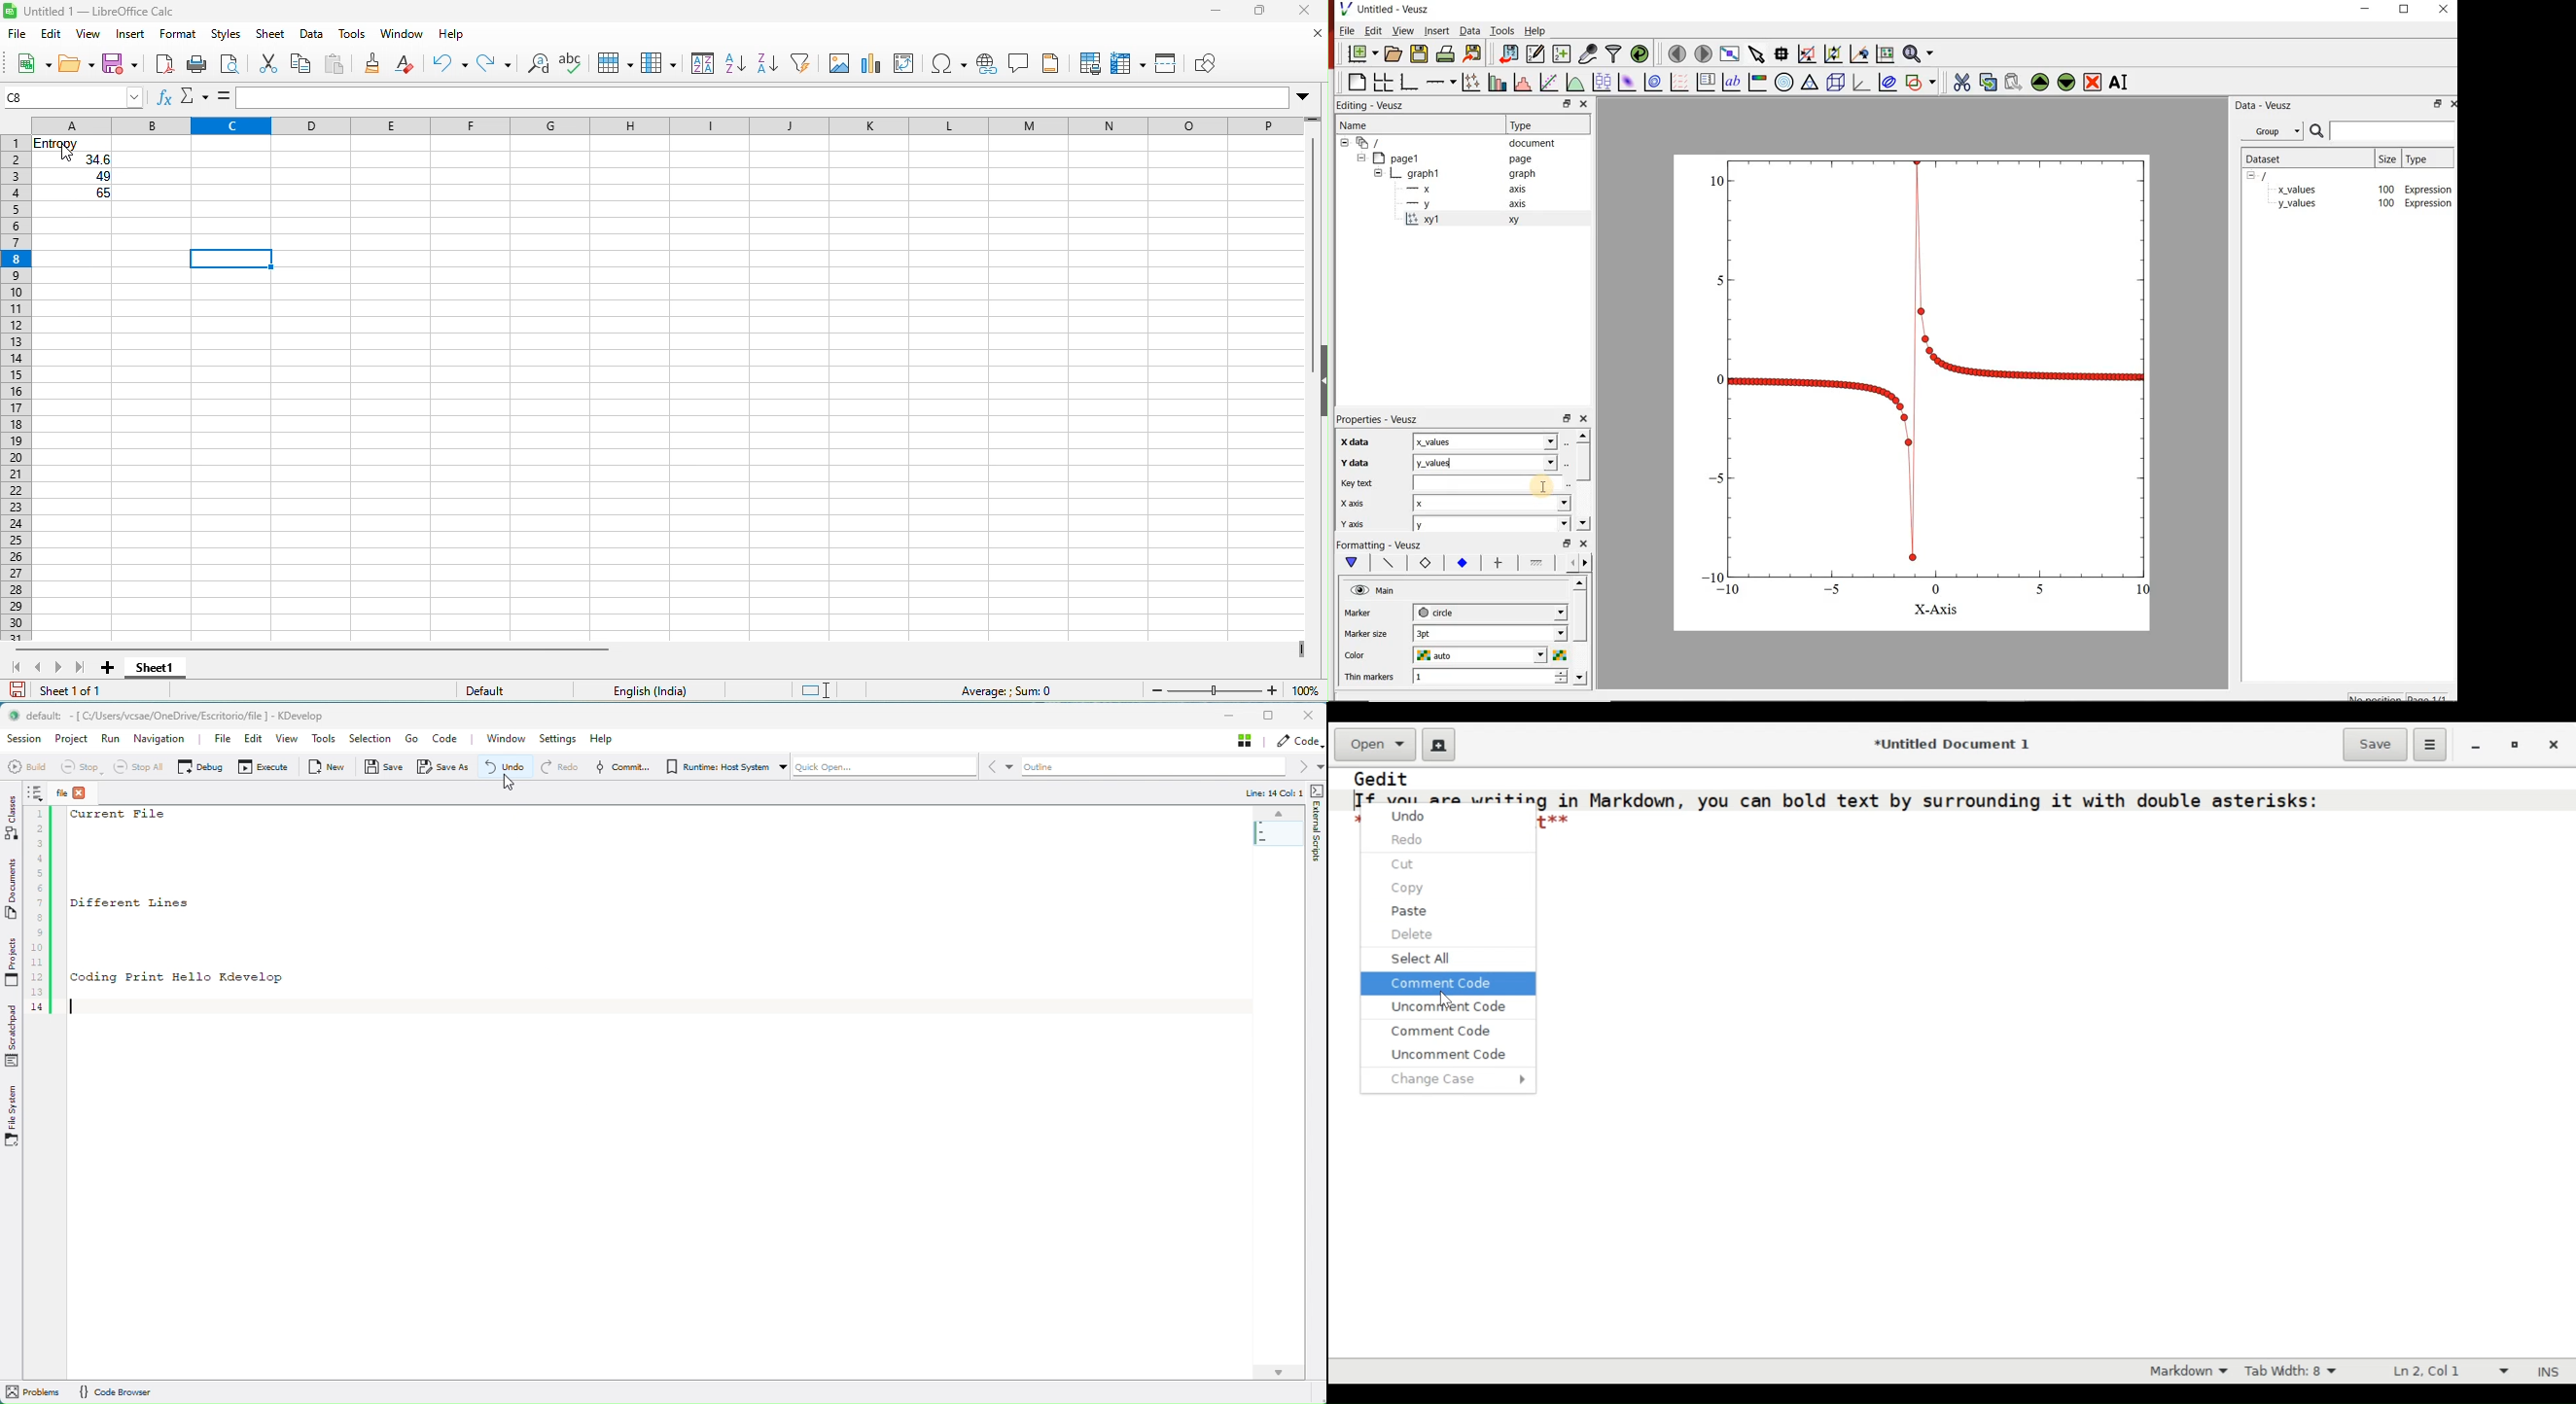 The image size is (2576, 1428). What do you see at coordinates (1679, 82) in the screenshot?
I see `plot vector field` at bounding box center [1679, 82].